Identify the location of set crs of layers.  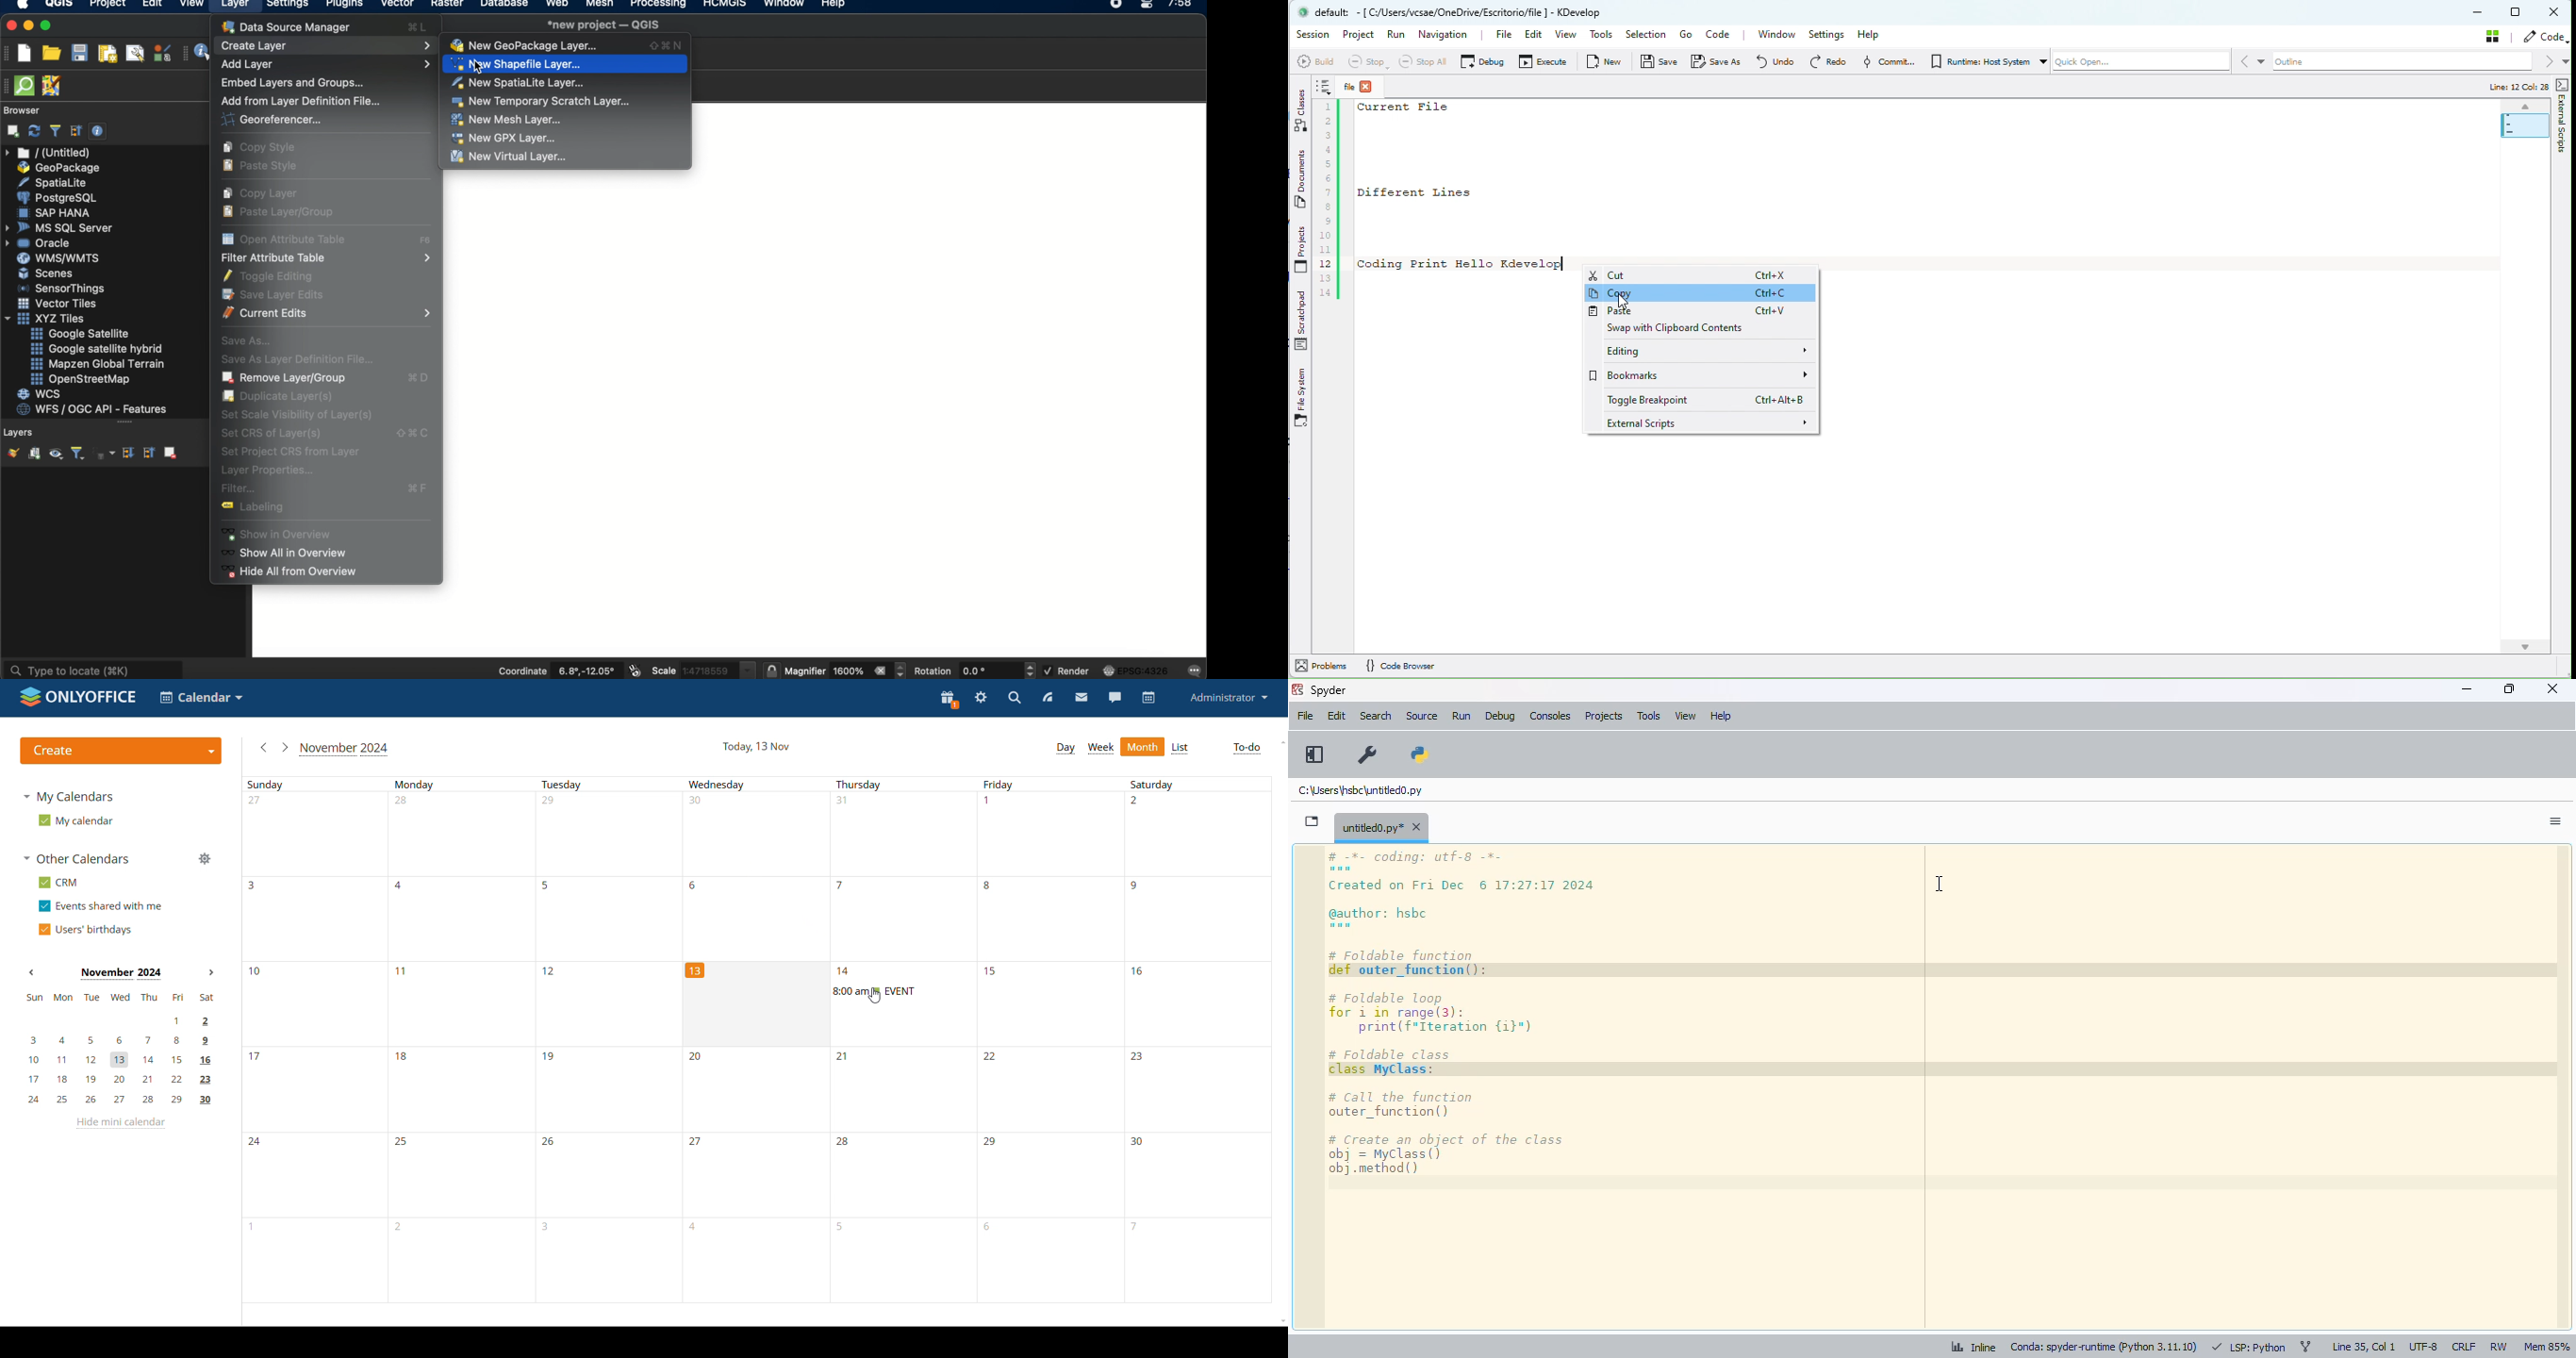
(329, 434).